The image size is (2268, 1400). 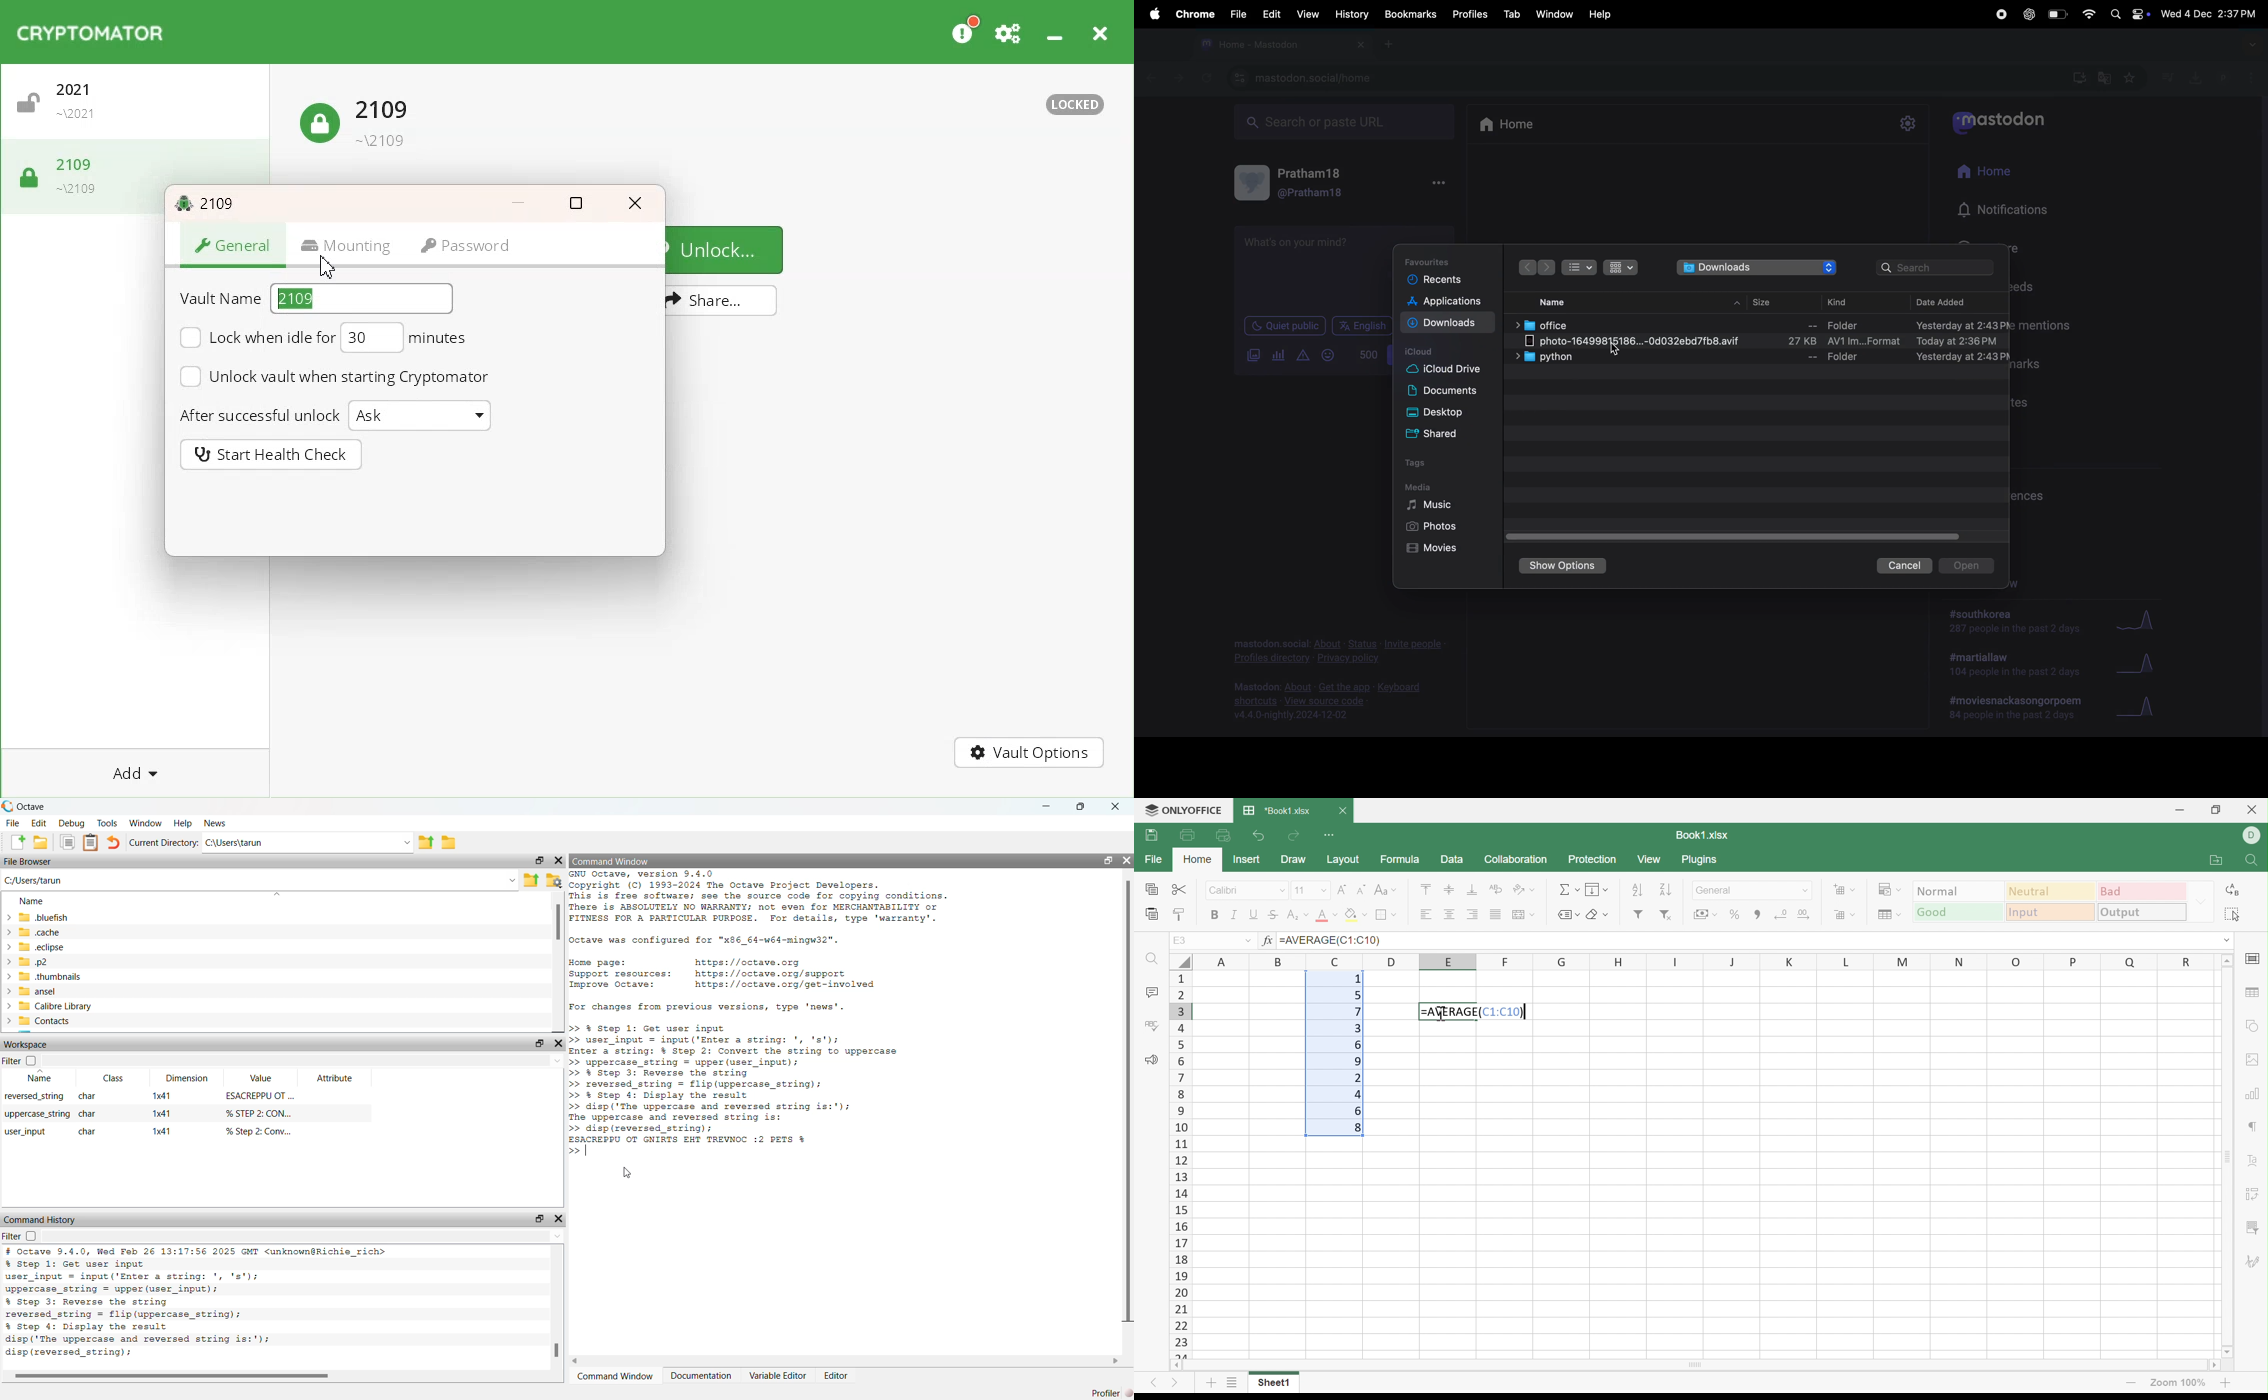 What do you see at coordinates (2180, 1383) in the screenshot?
I see `Zoom 100%` at bounding box center [2180, 1383].